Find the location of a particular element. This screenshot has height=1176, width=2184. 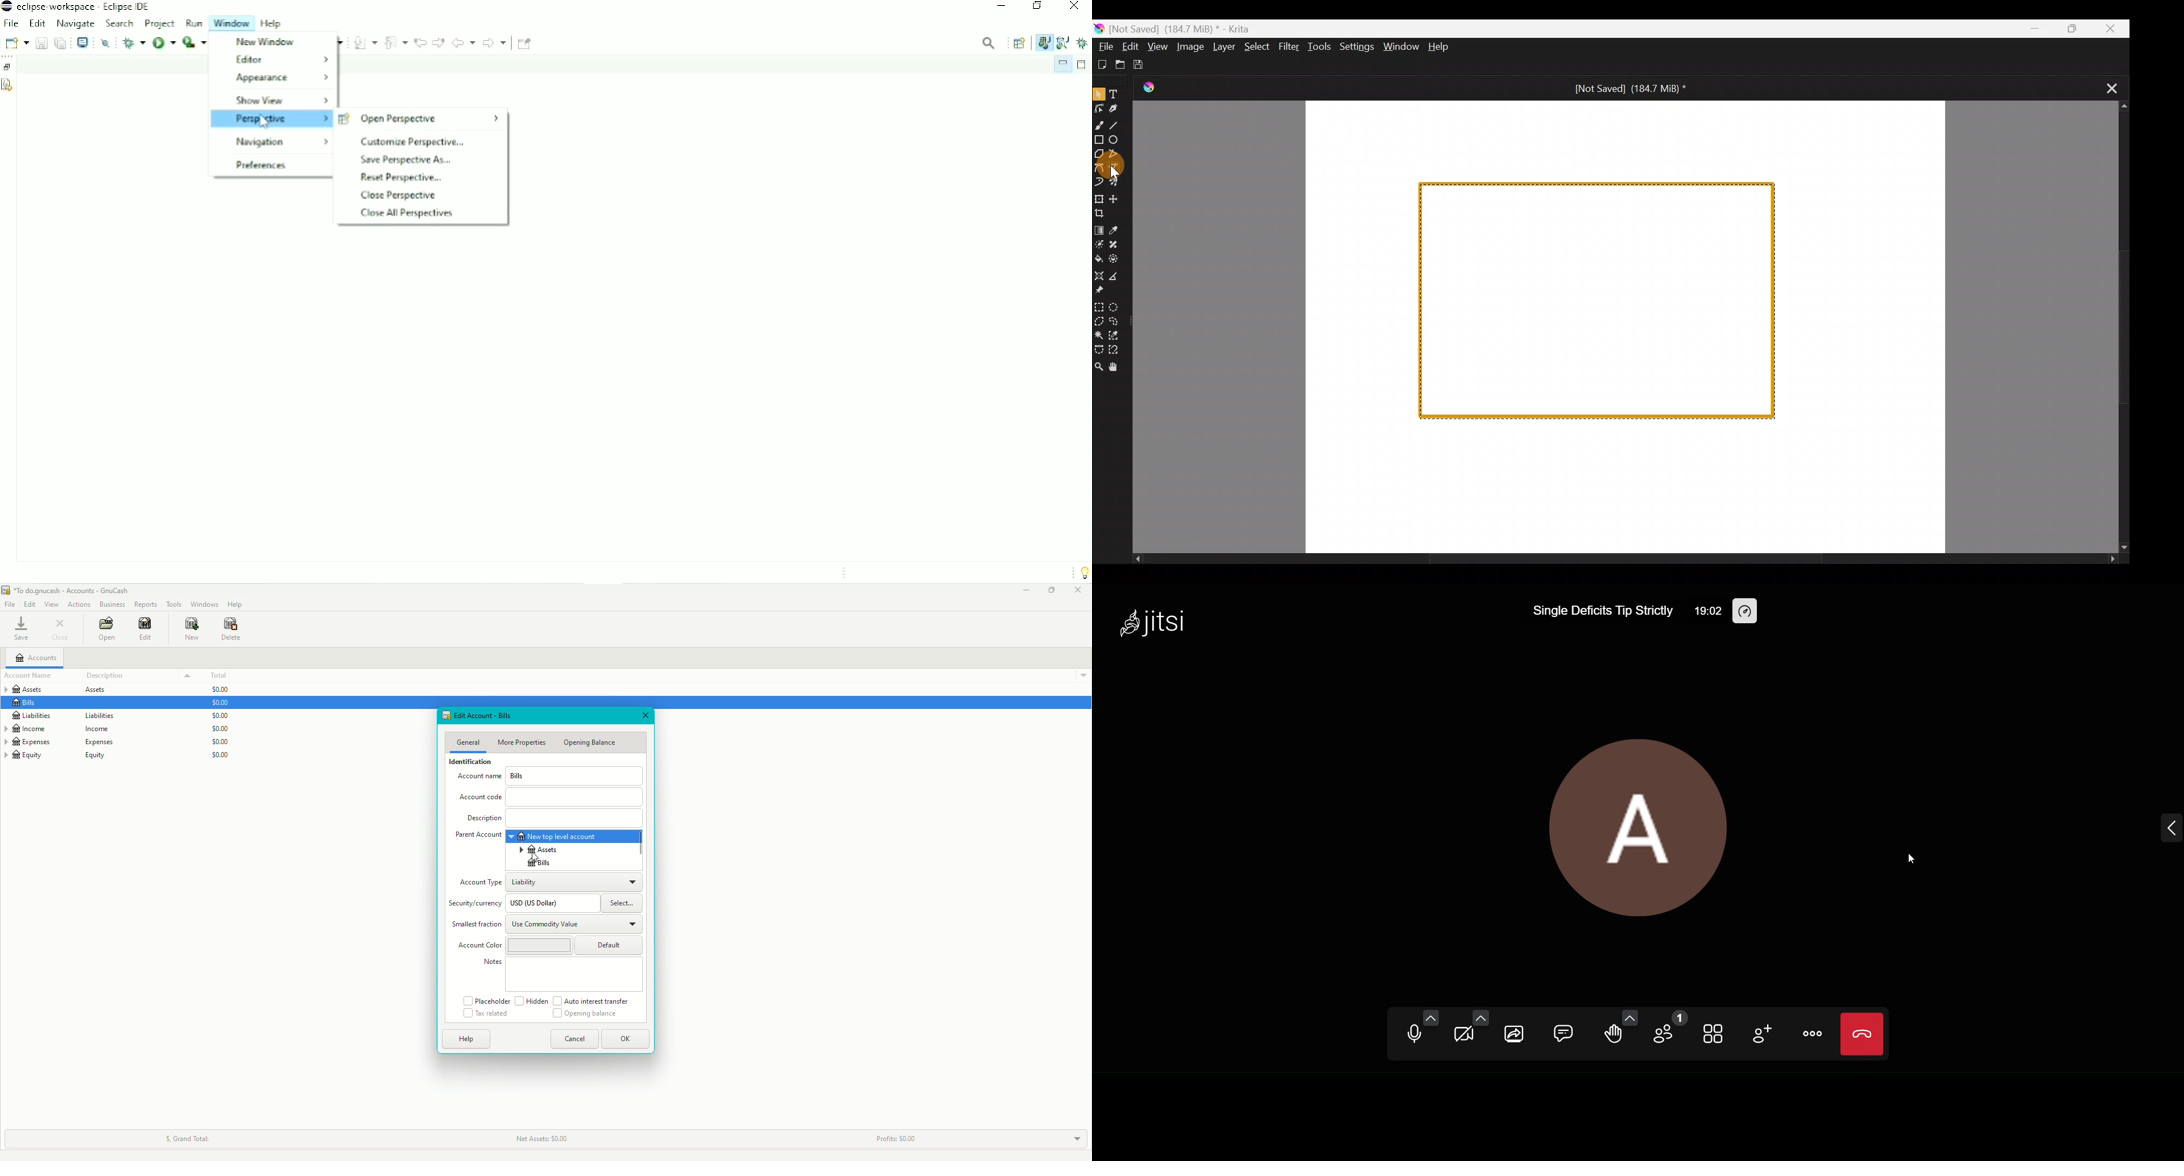

Assistant tool is located at coordinates (1098, 275).